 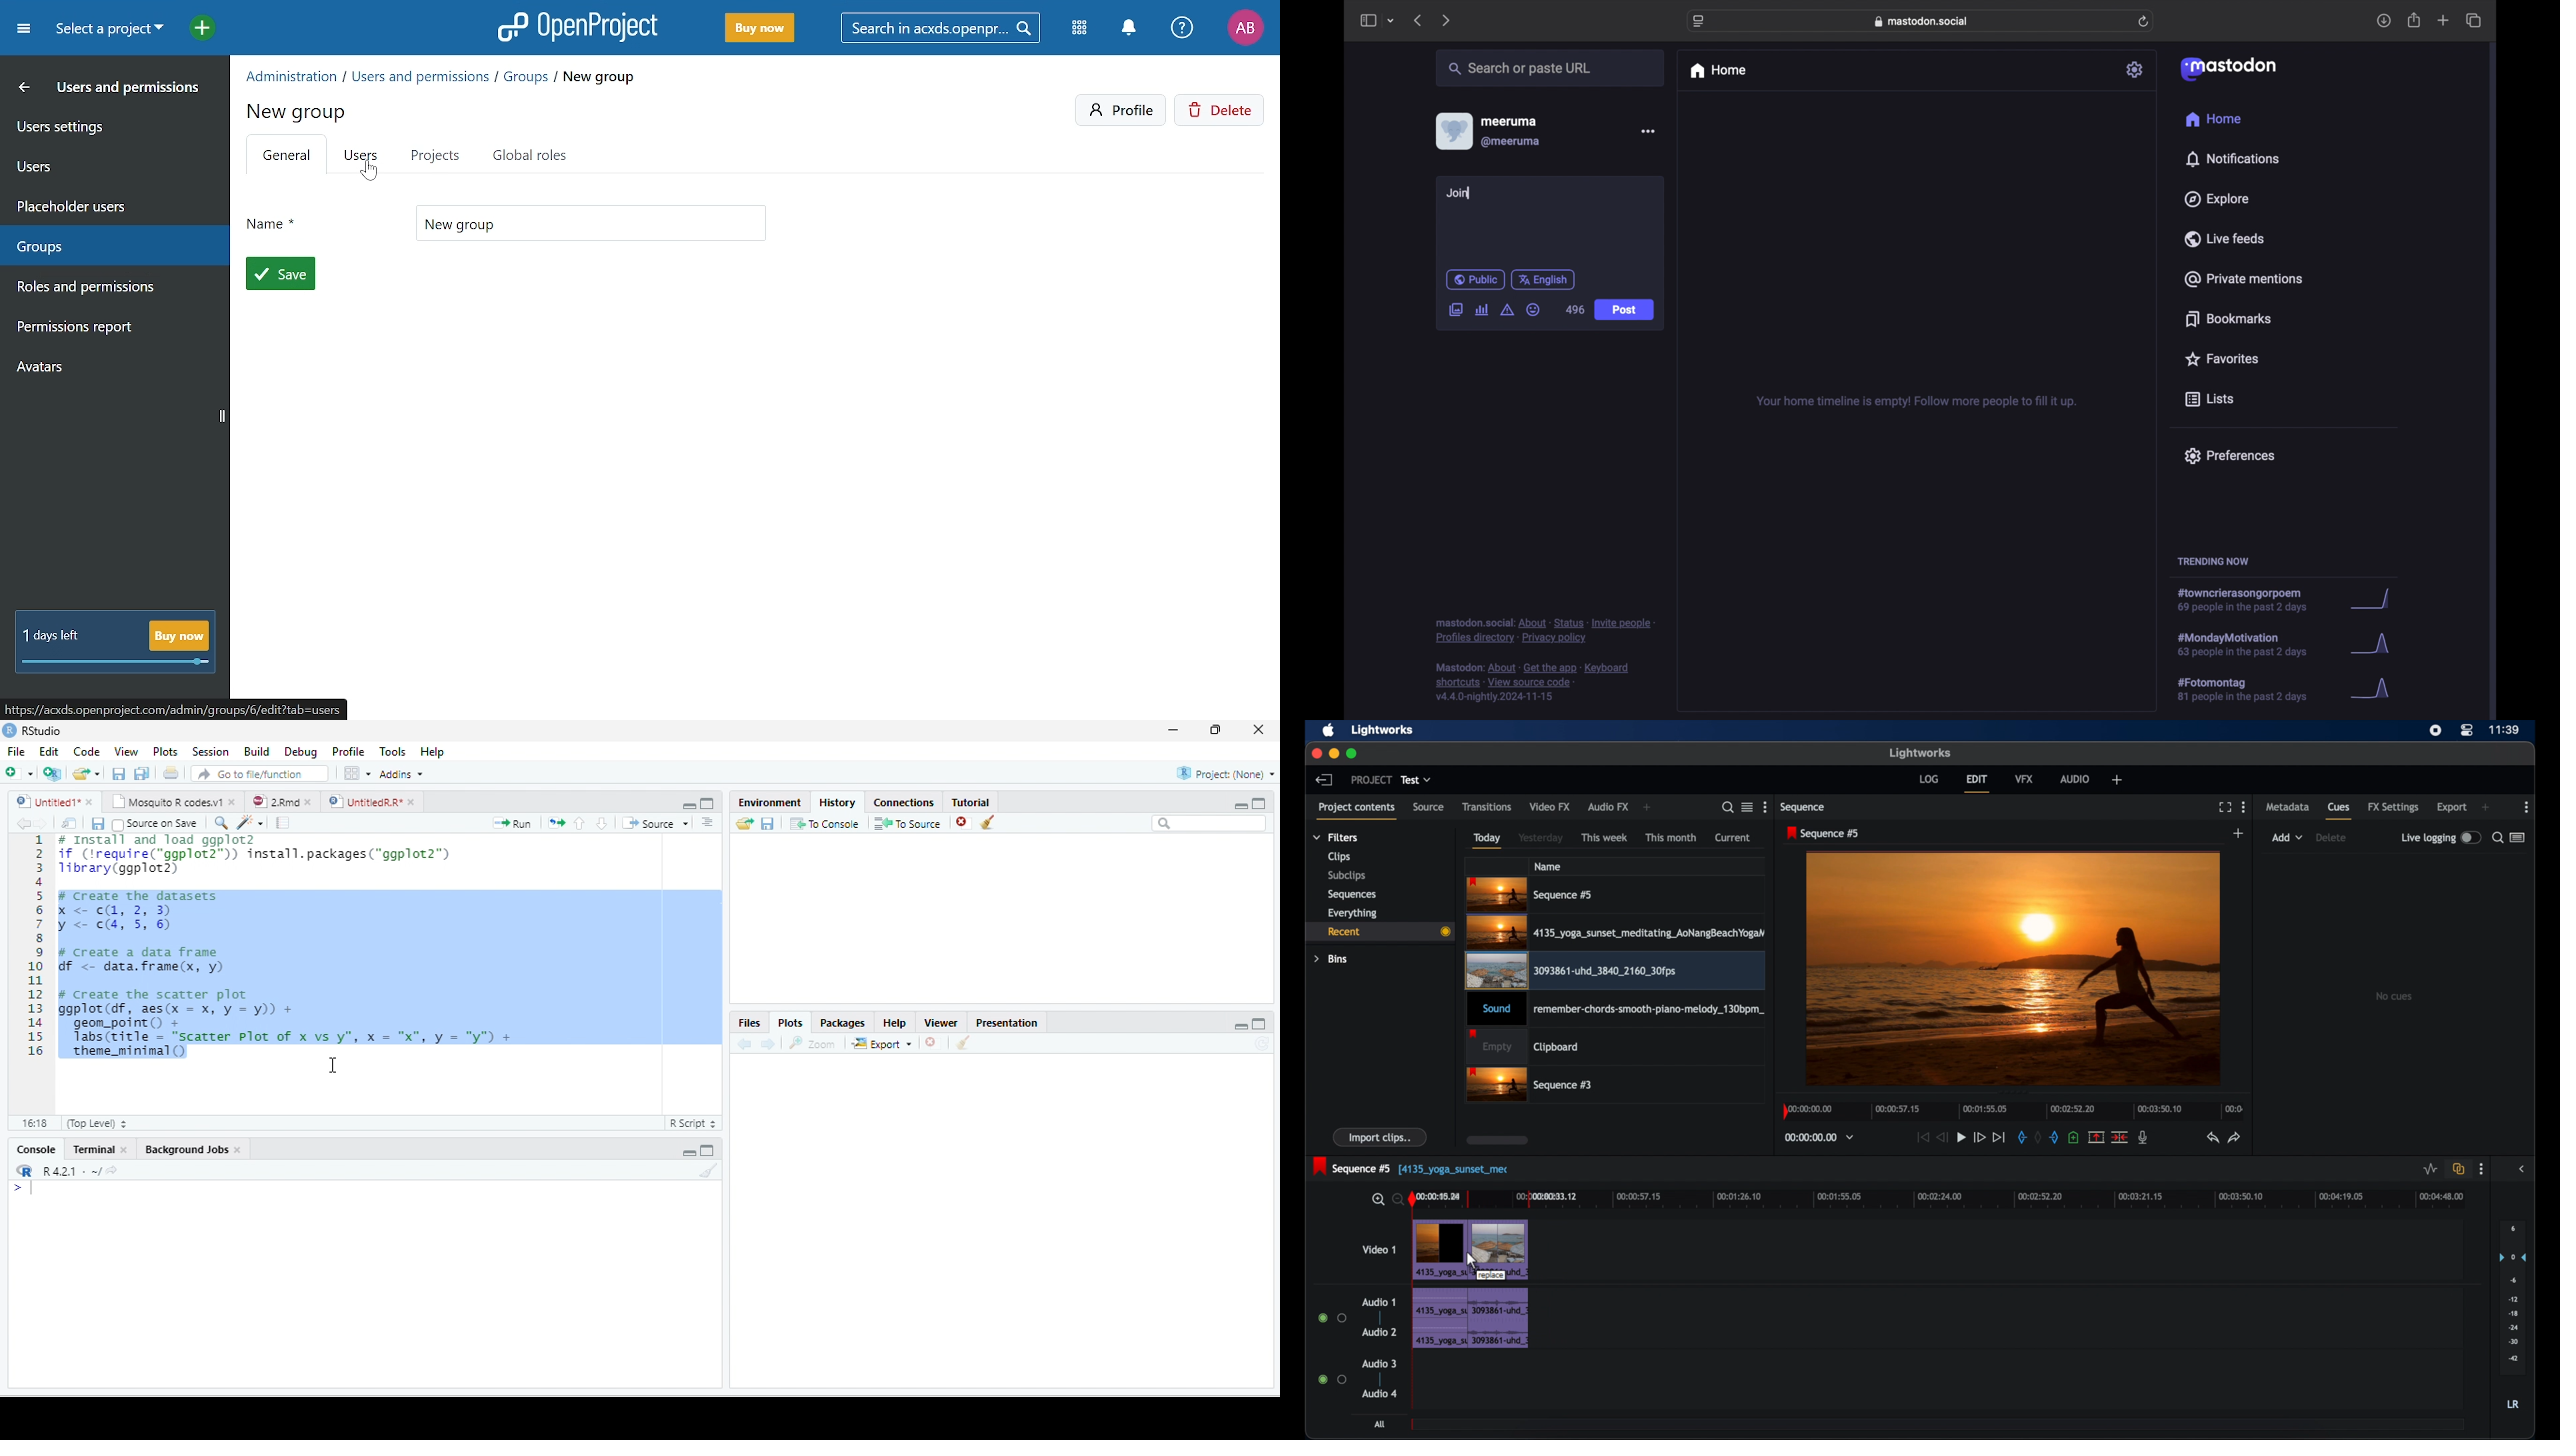 I want to click on Connections, so click(x=905, y=802).